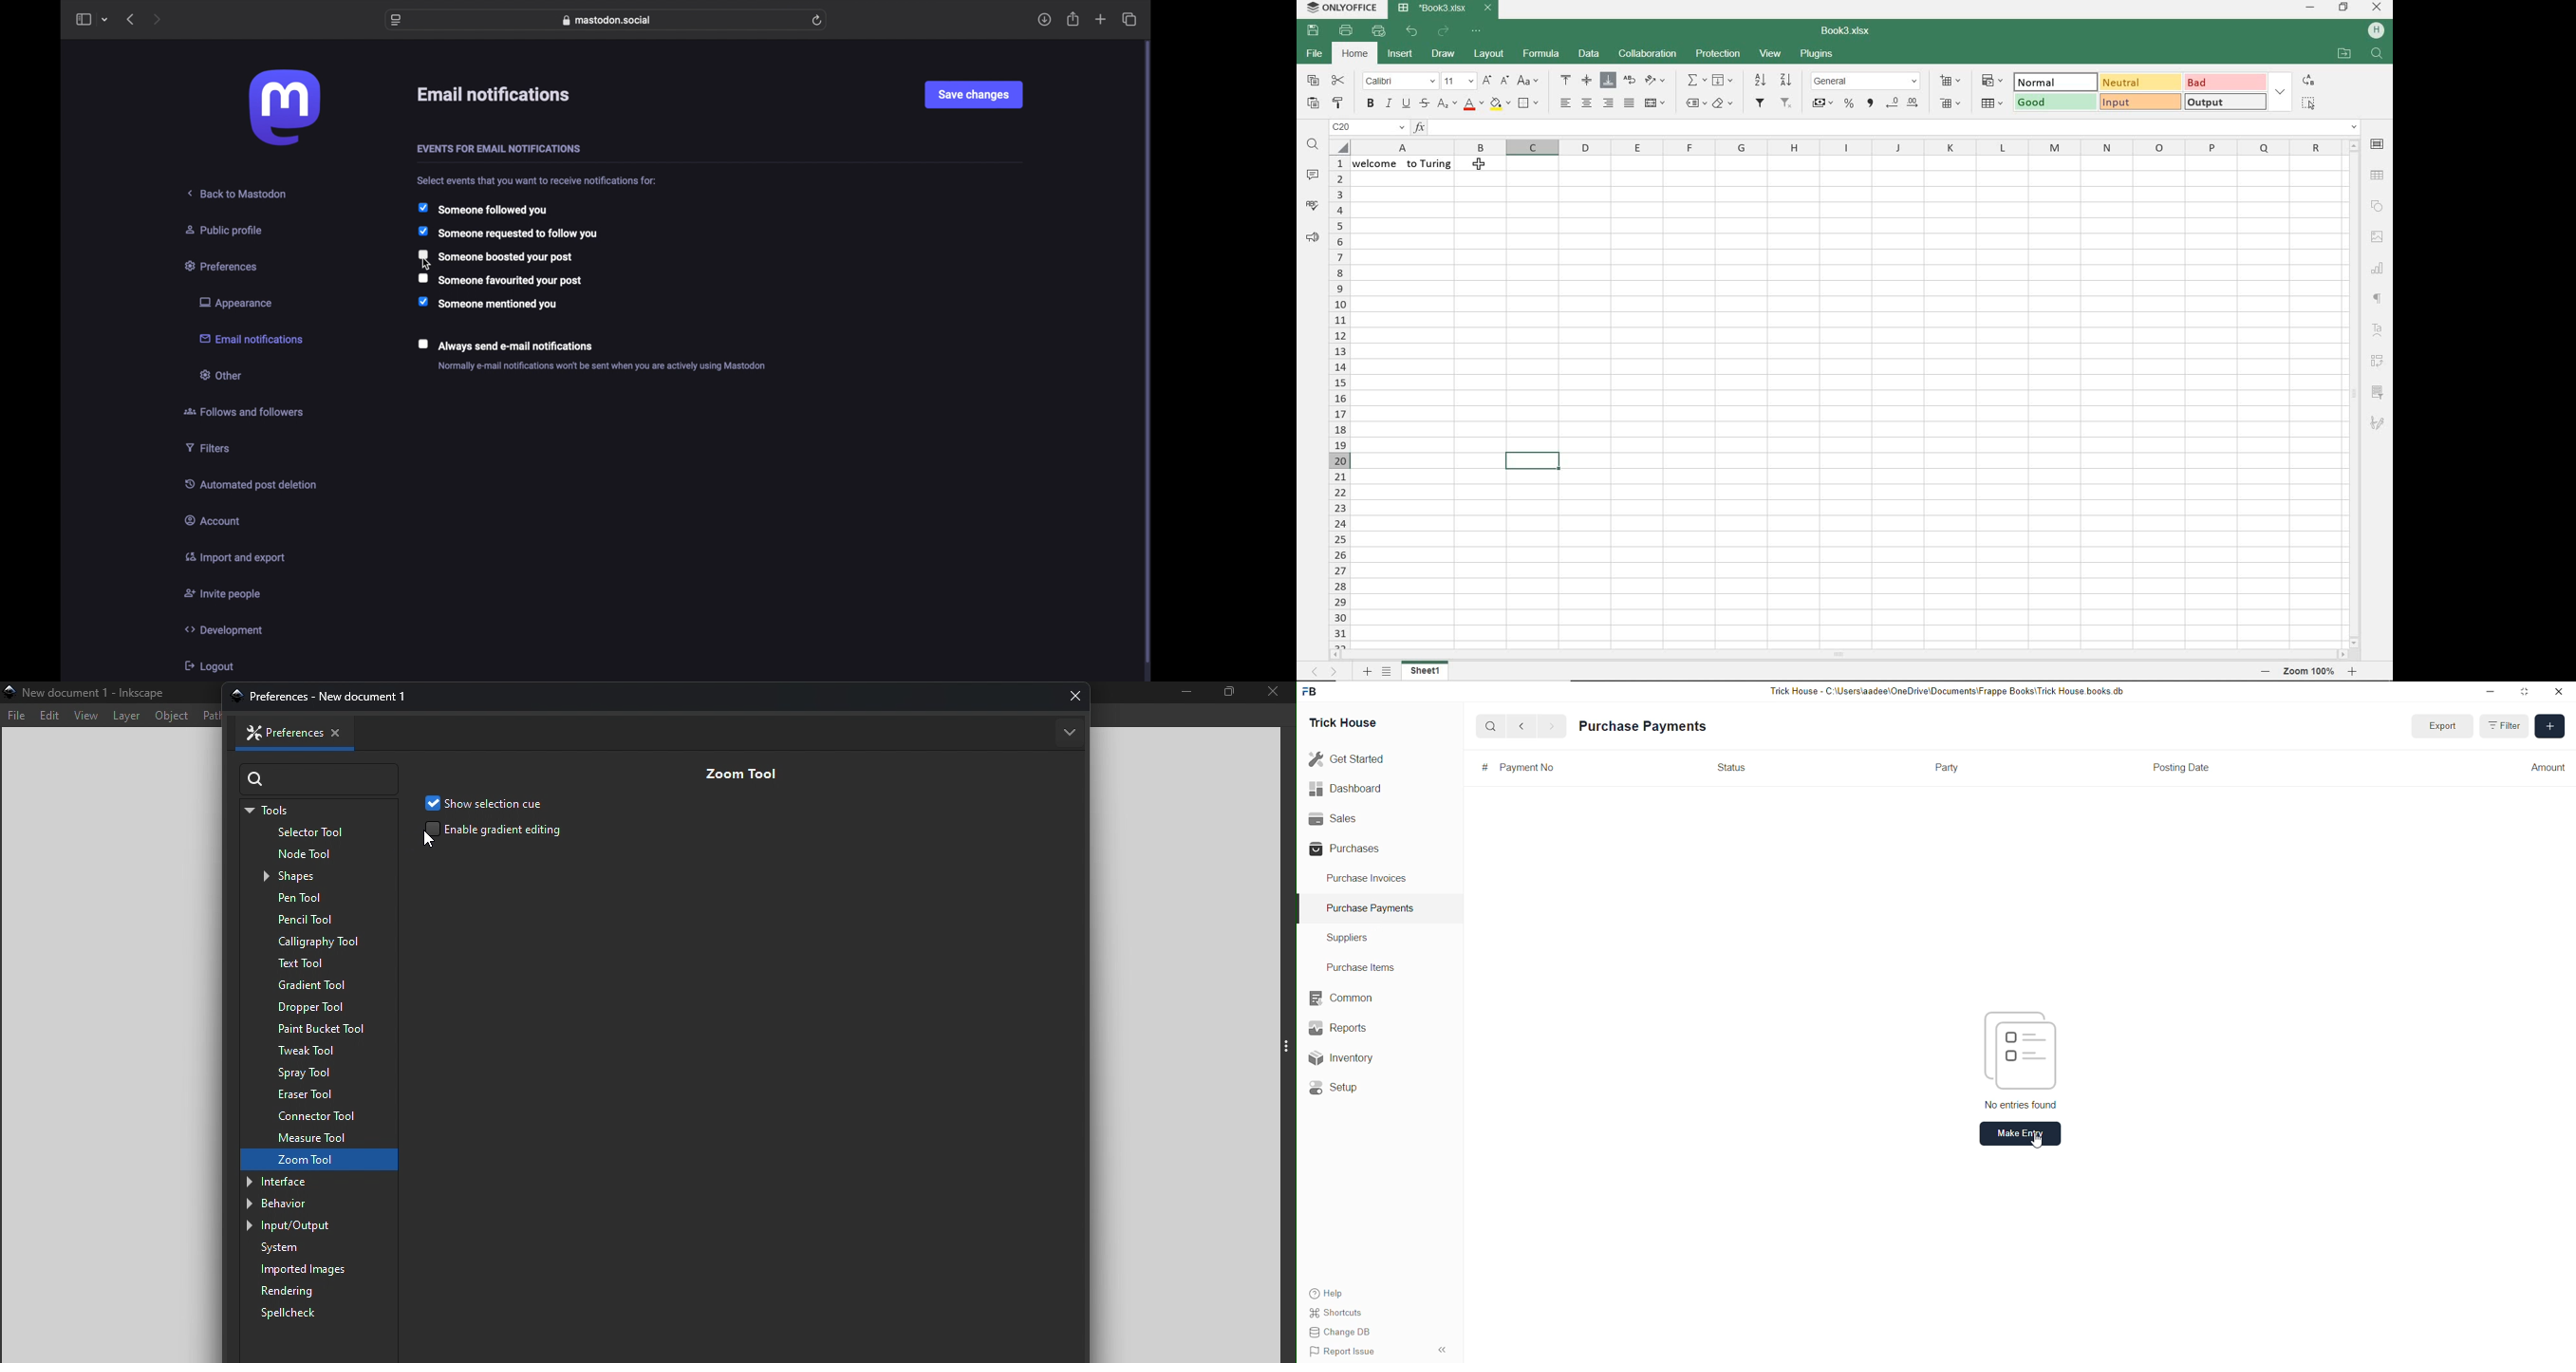 This screenshot has width=2576, height=1372. I want to click on Purchase Items., so click(1359, 966).